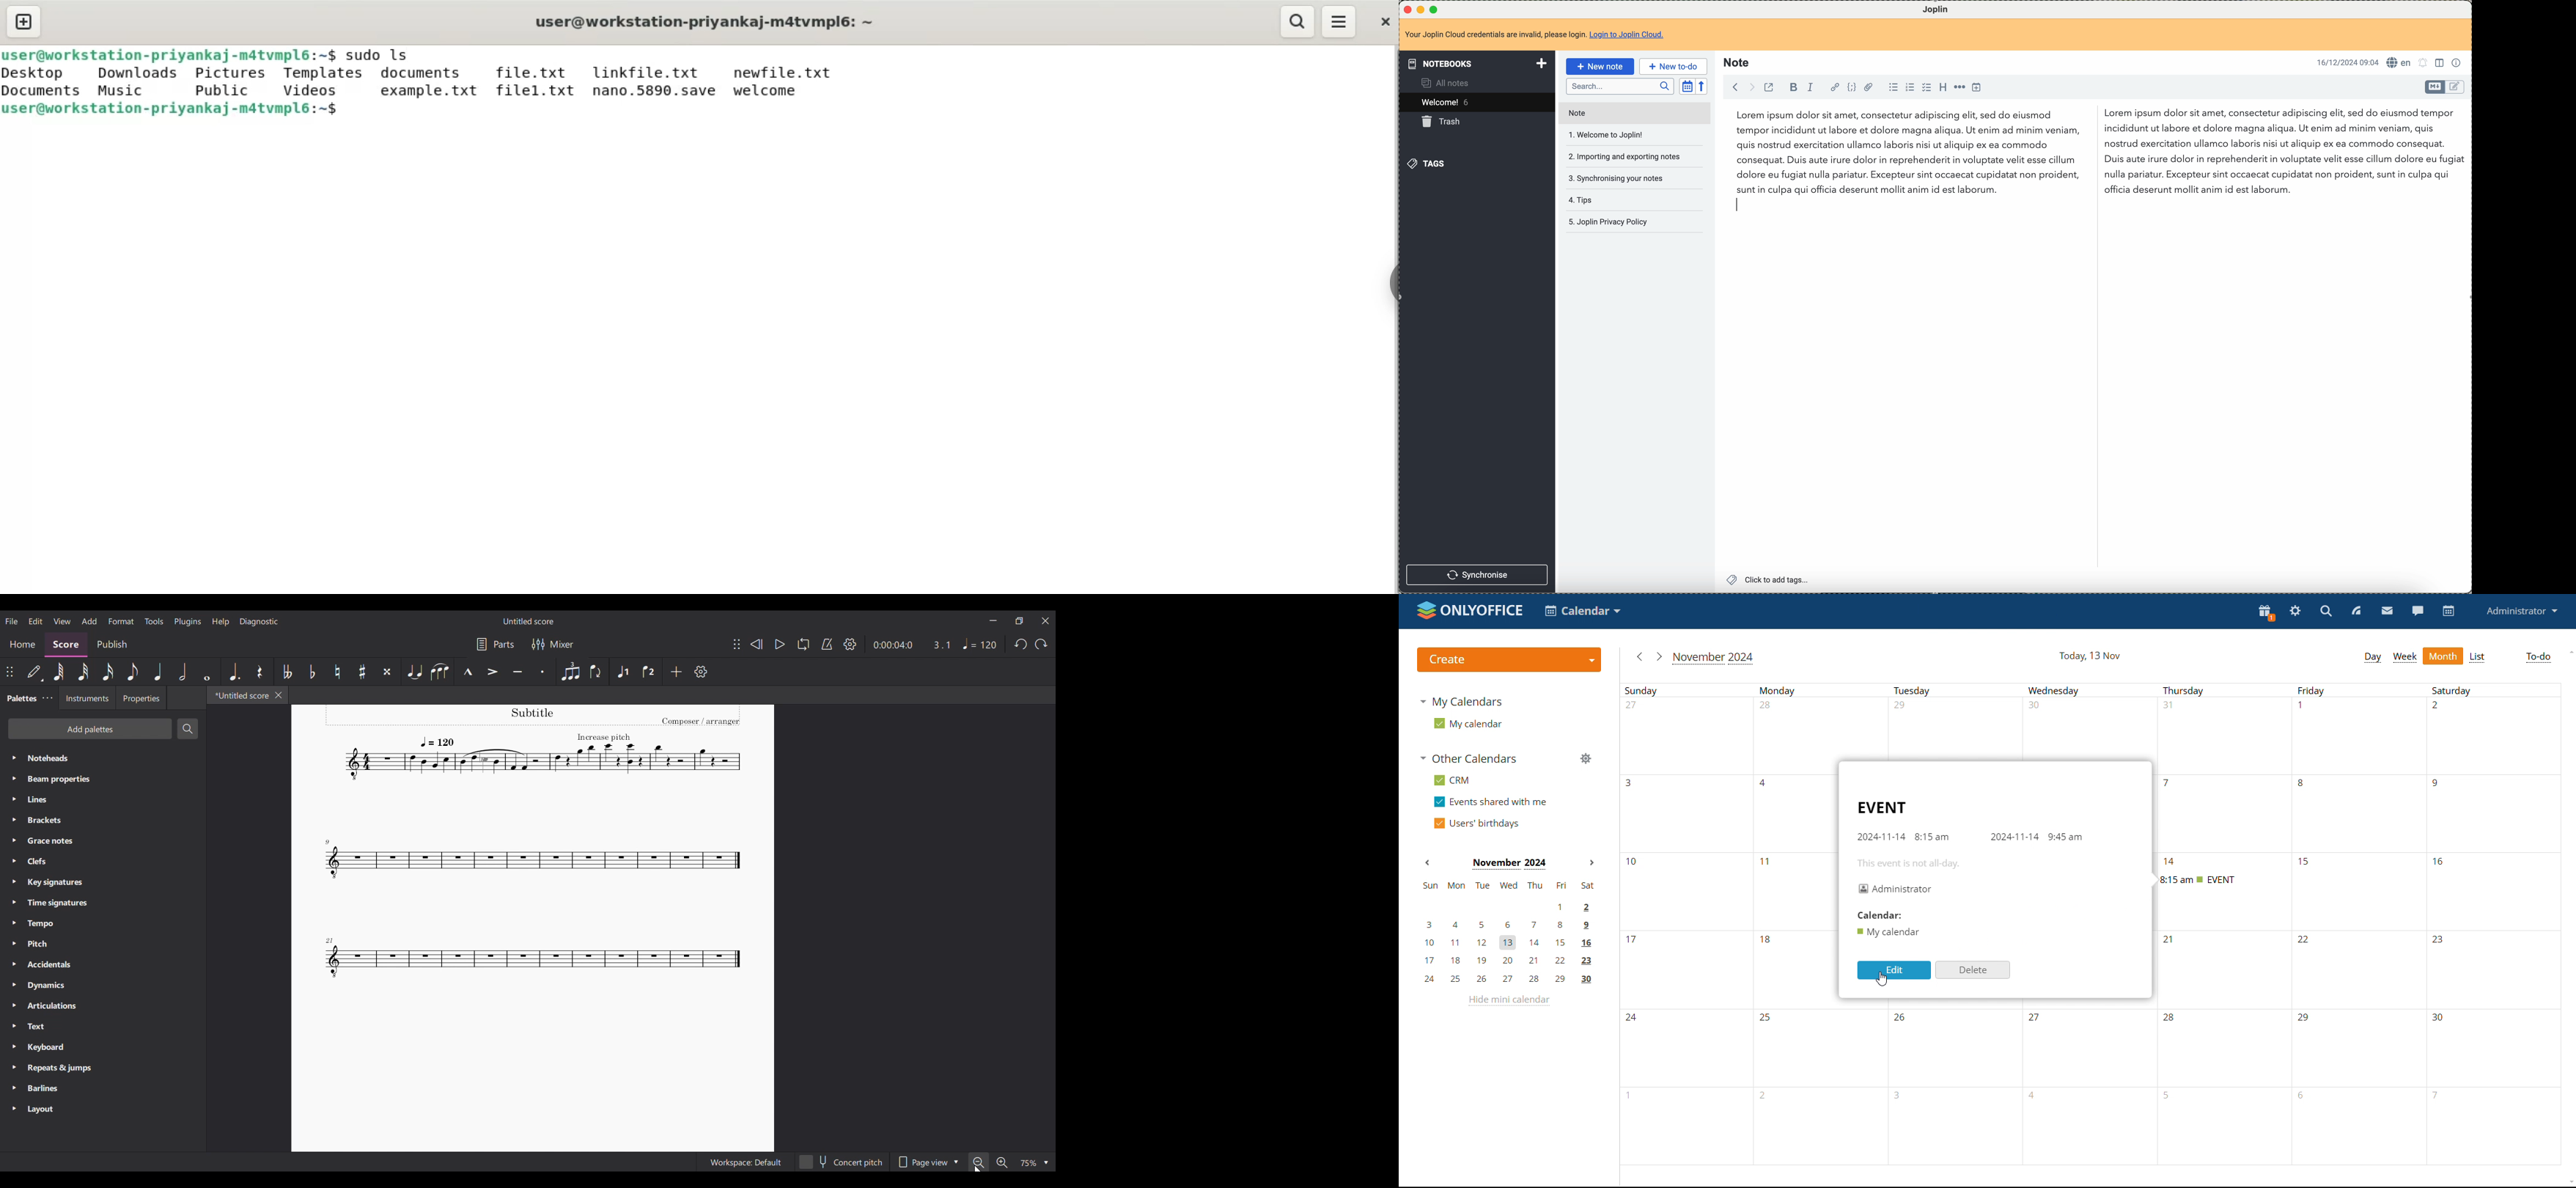 The height and width of the screenshot is (1204, 2576). I want to click on bulleted list, so click(1892, 88).